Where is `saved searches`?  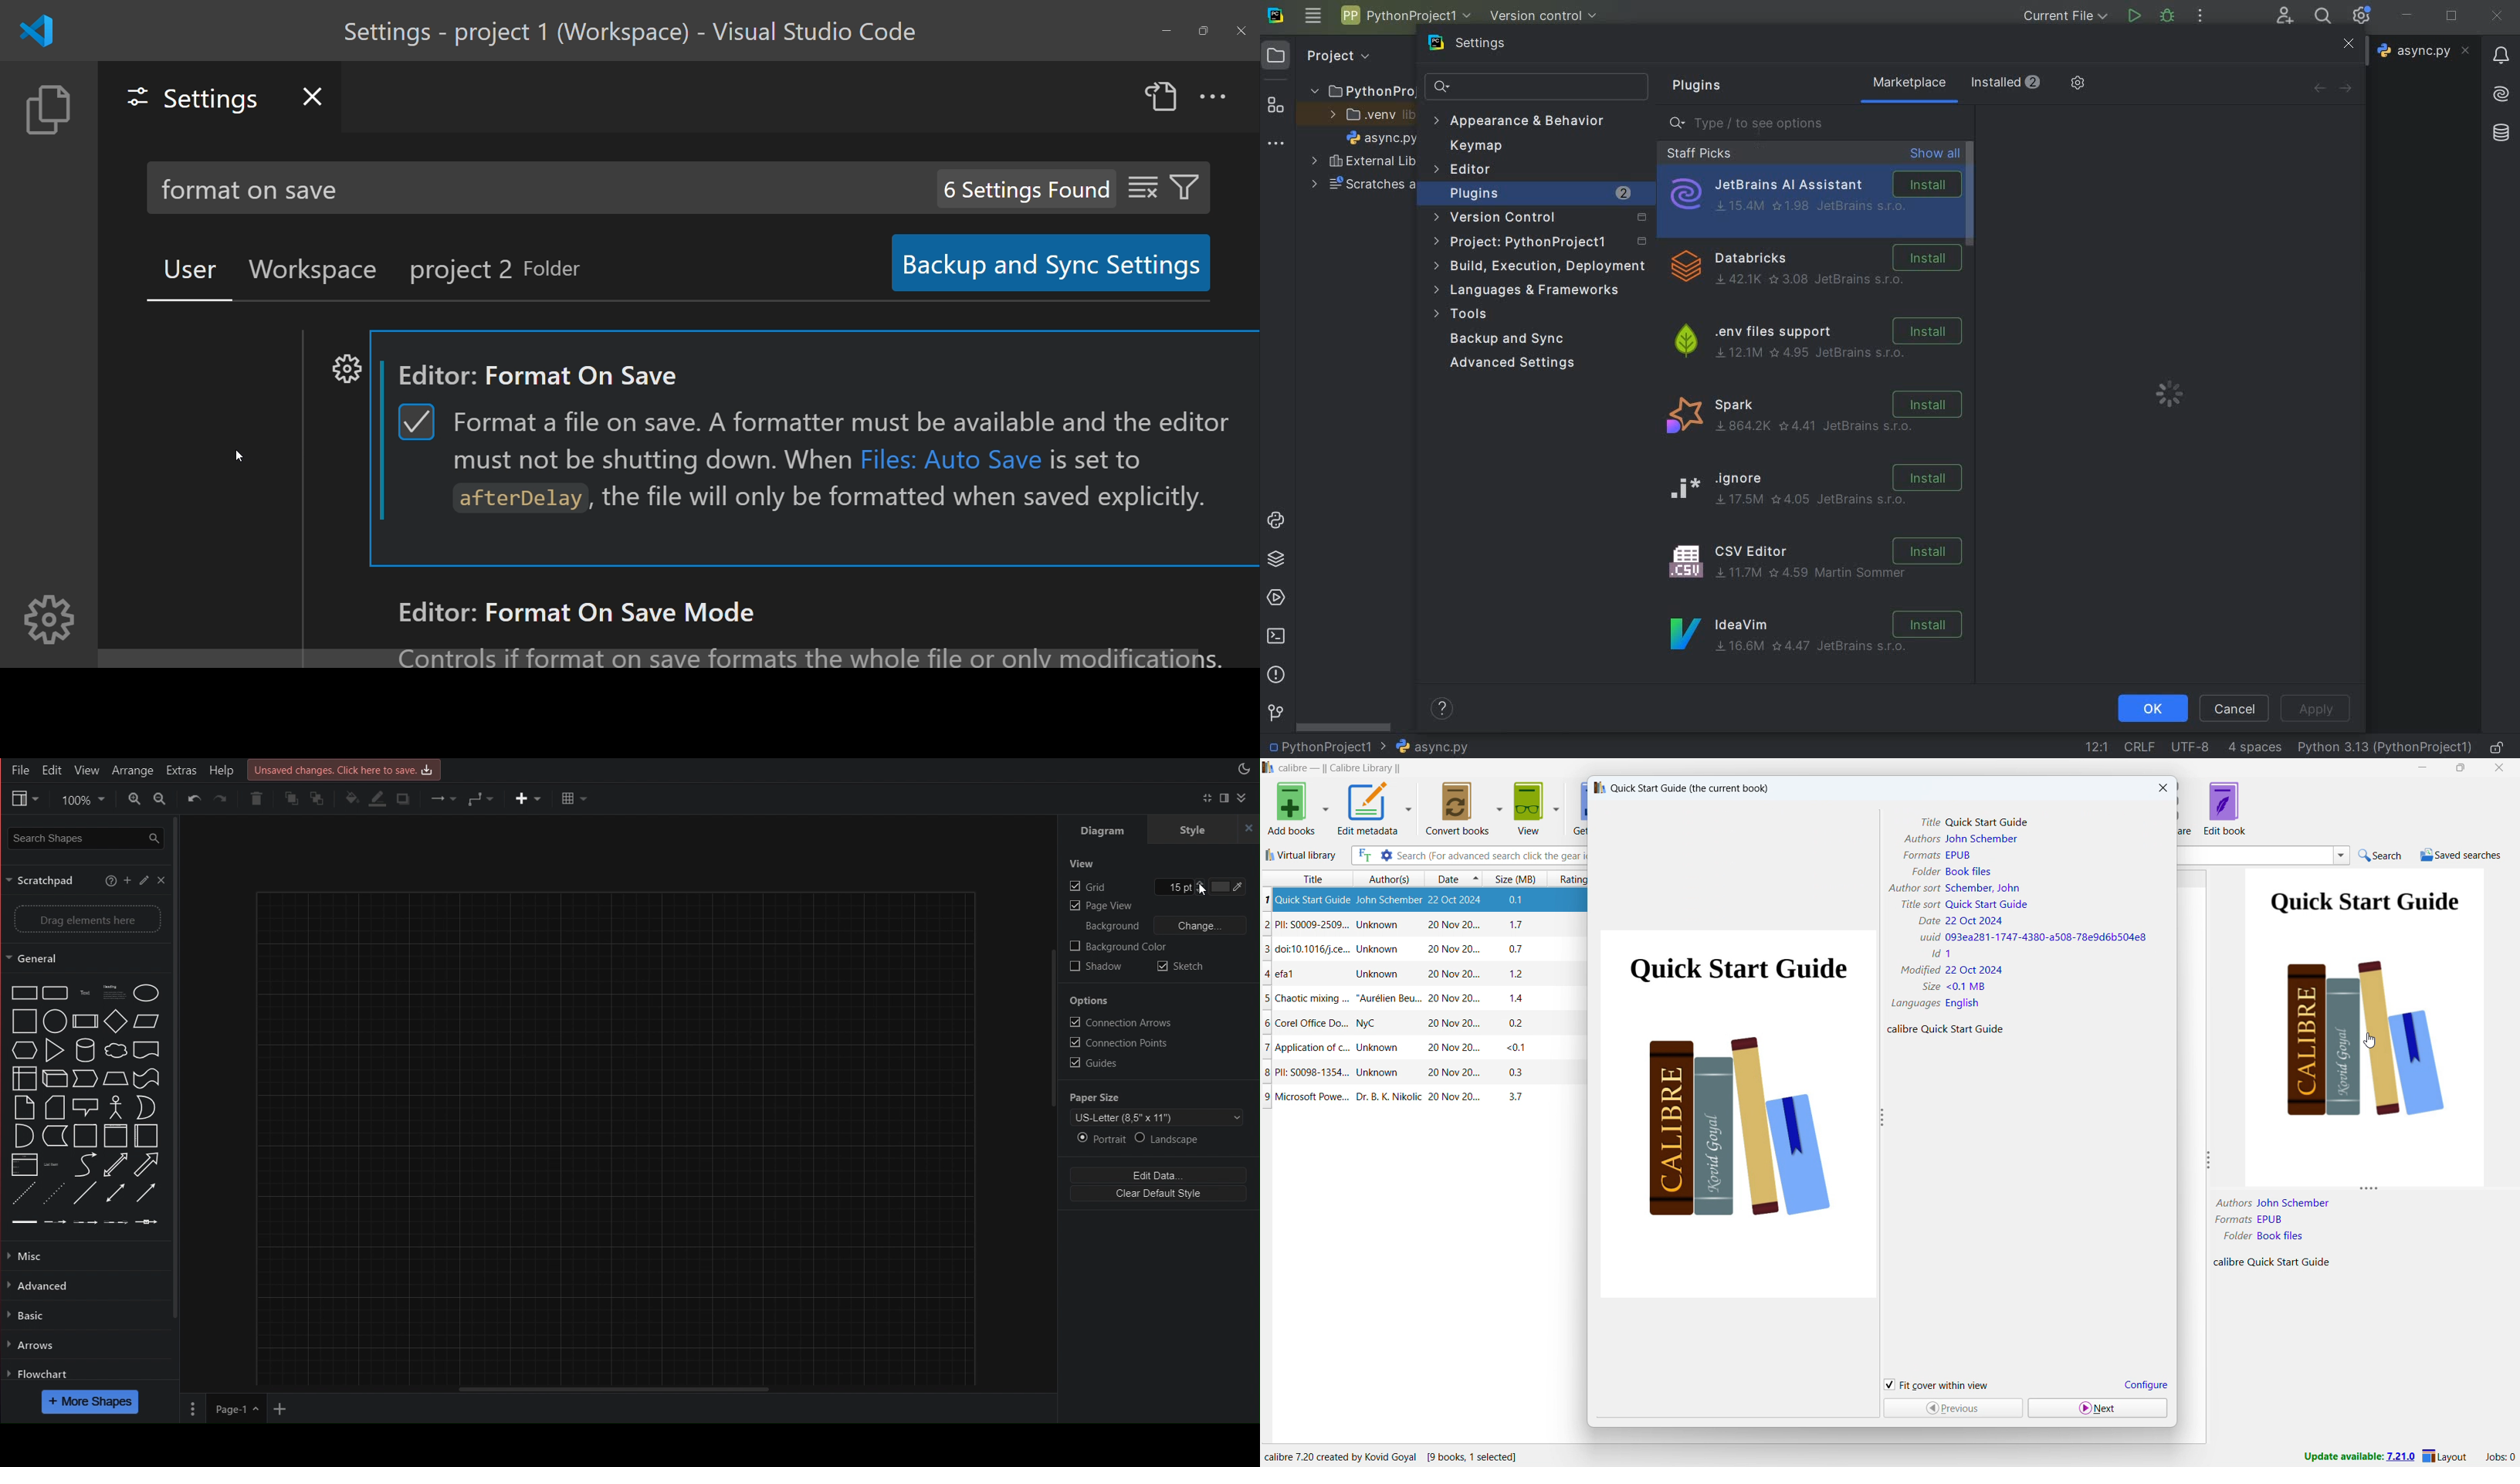
saved searches is located at coordinates (2461, 855).